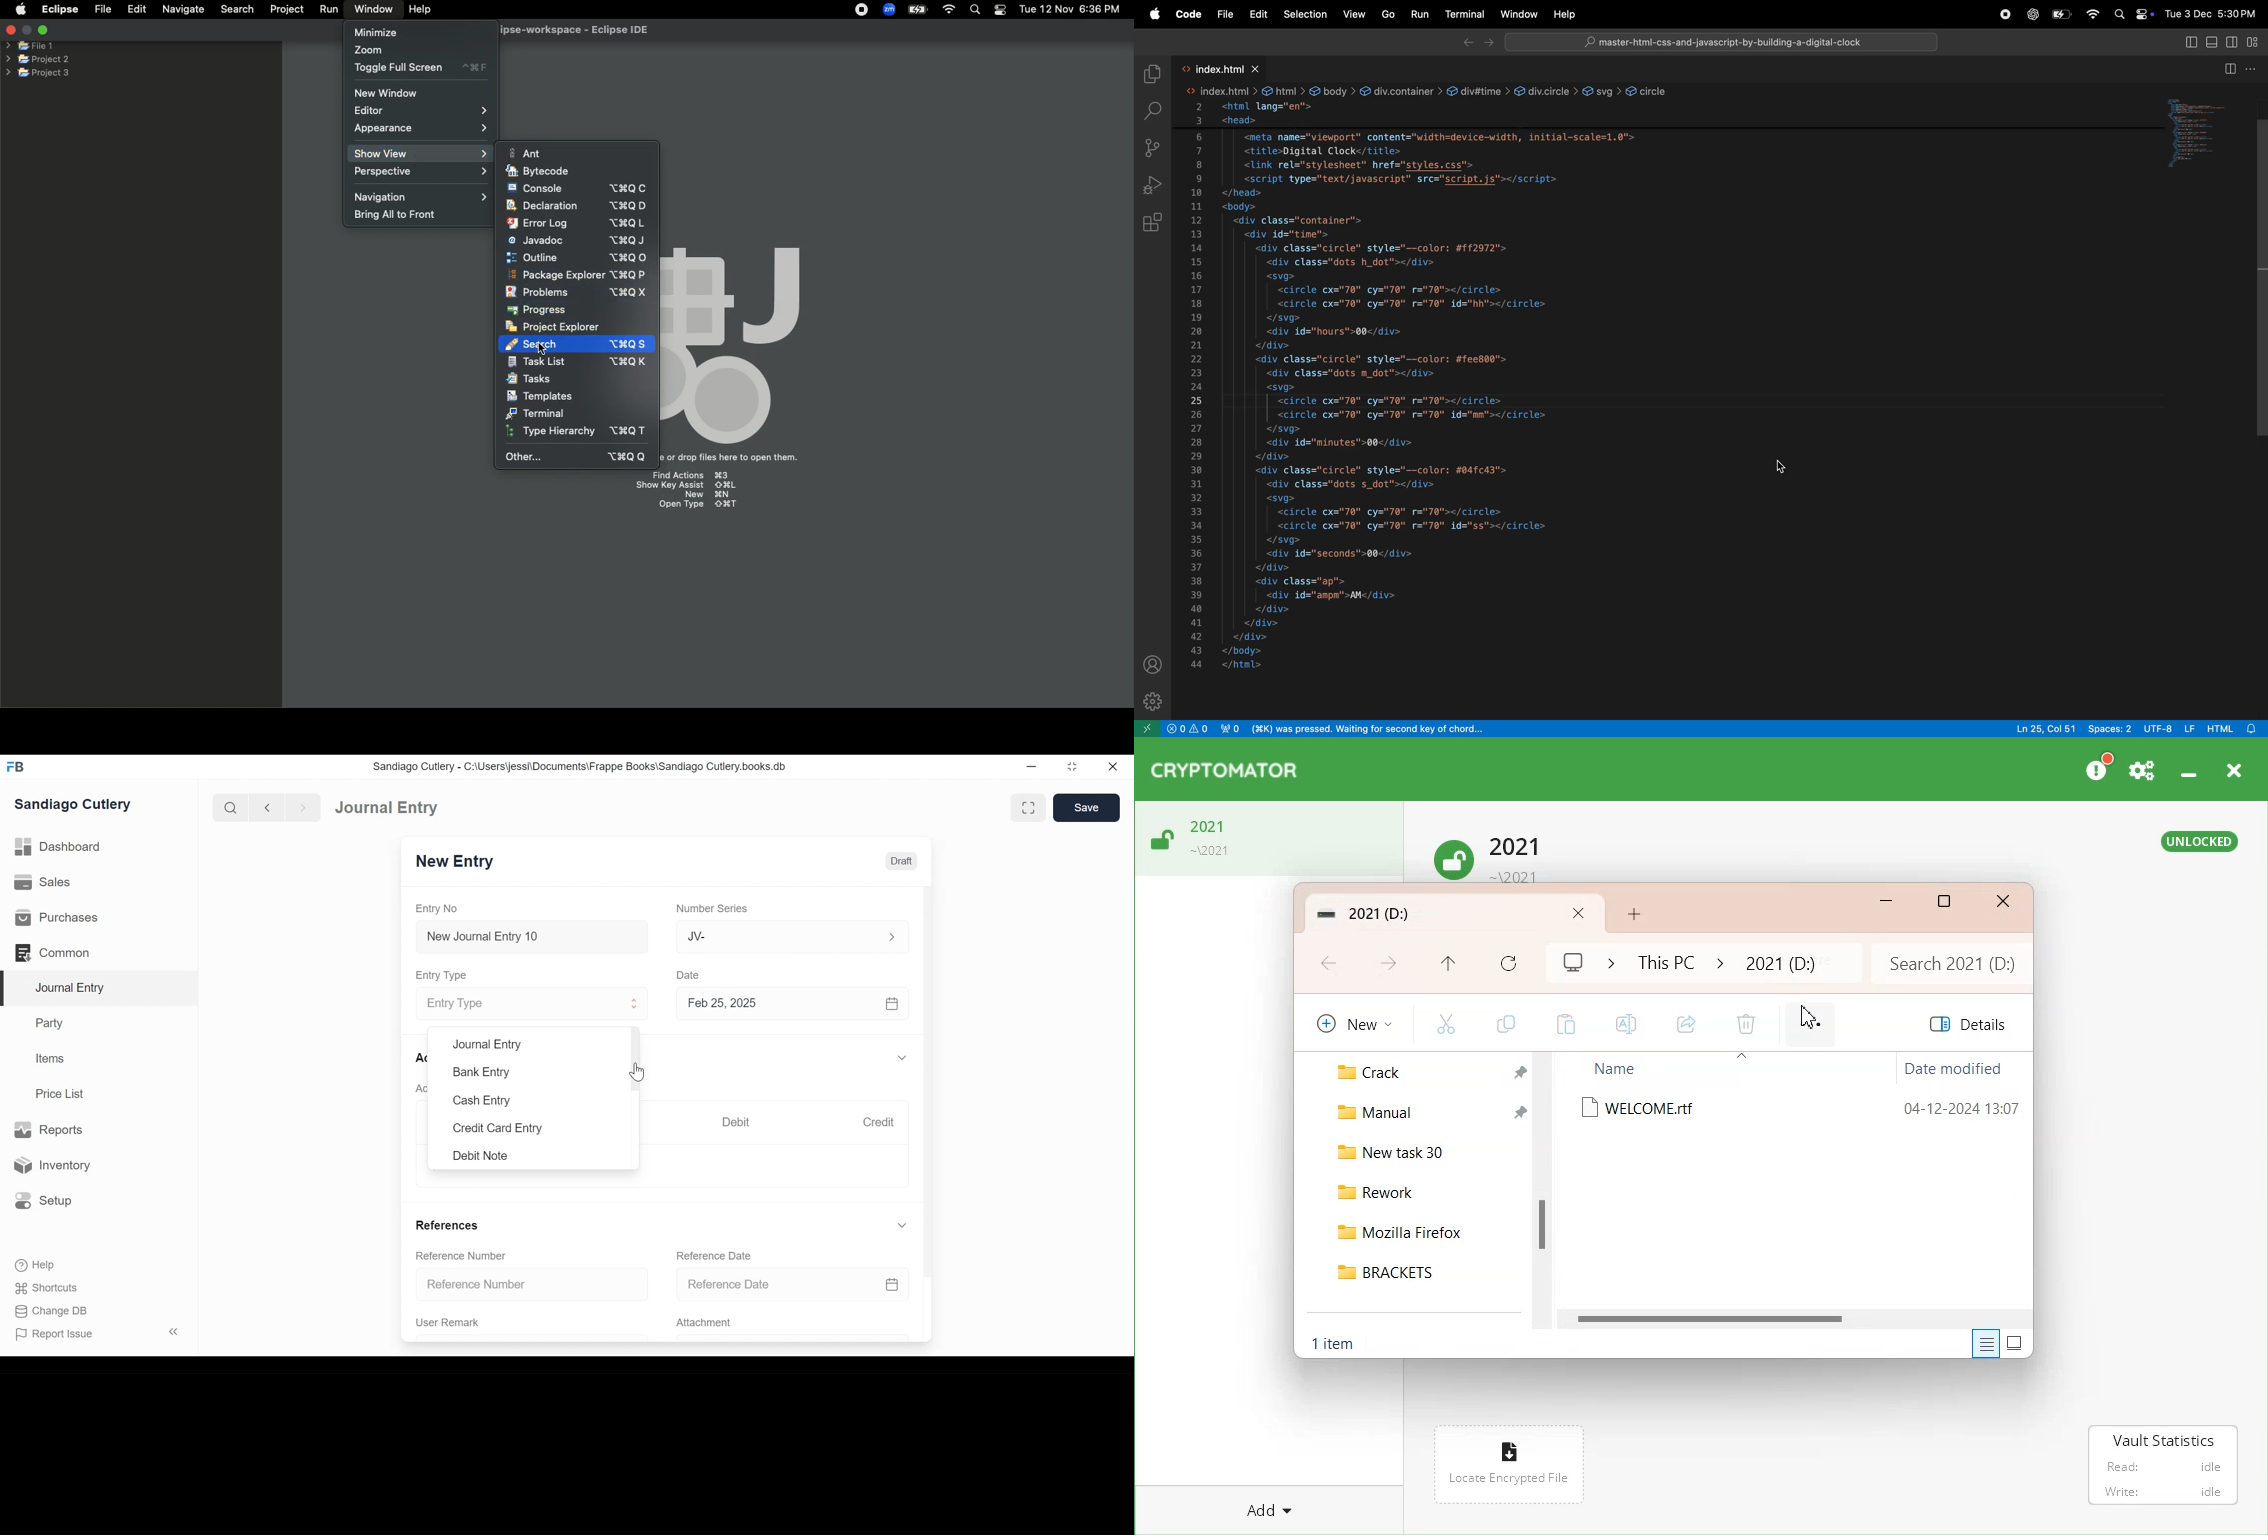 The image size is (2268, 1540). Describe the element at coordinates (902, 862) in the screenshot. I see `Draft` at that location.